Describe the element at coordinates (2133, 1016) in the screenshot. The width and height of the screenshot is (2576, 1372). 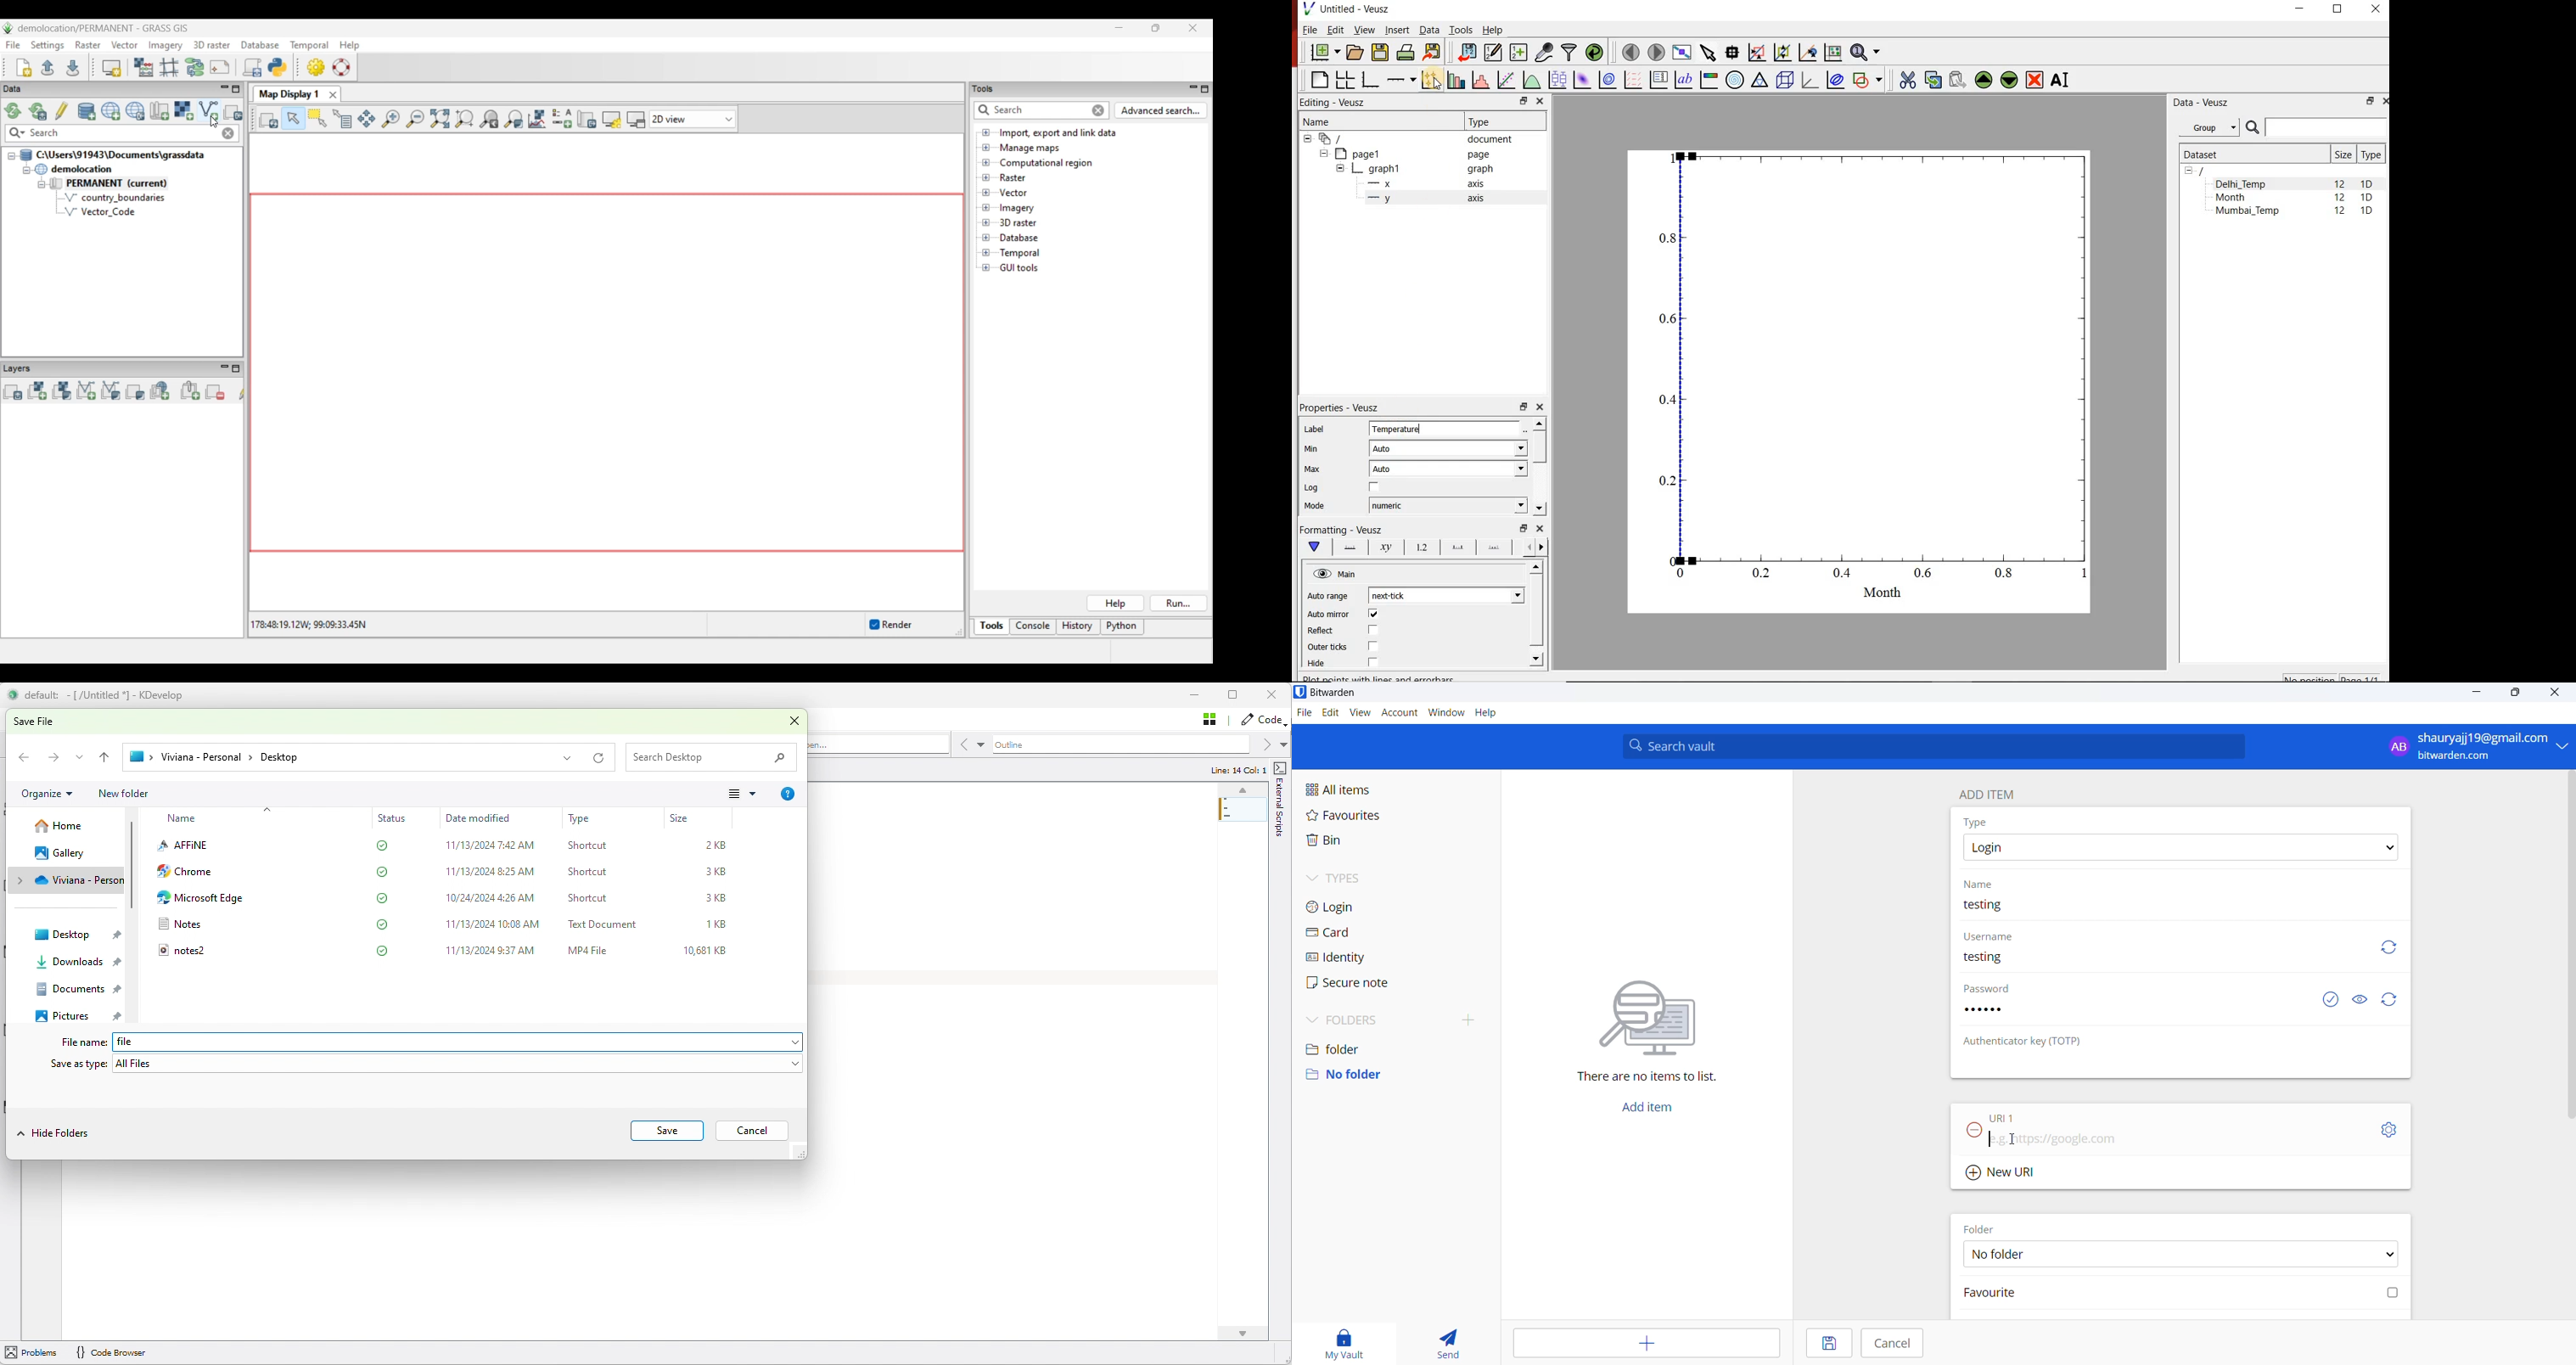
I see `password input box. password added` at that location.